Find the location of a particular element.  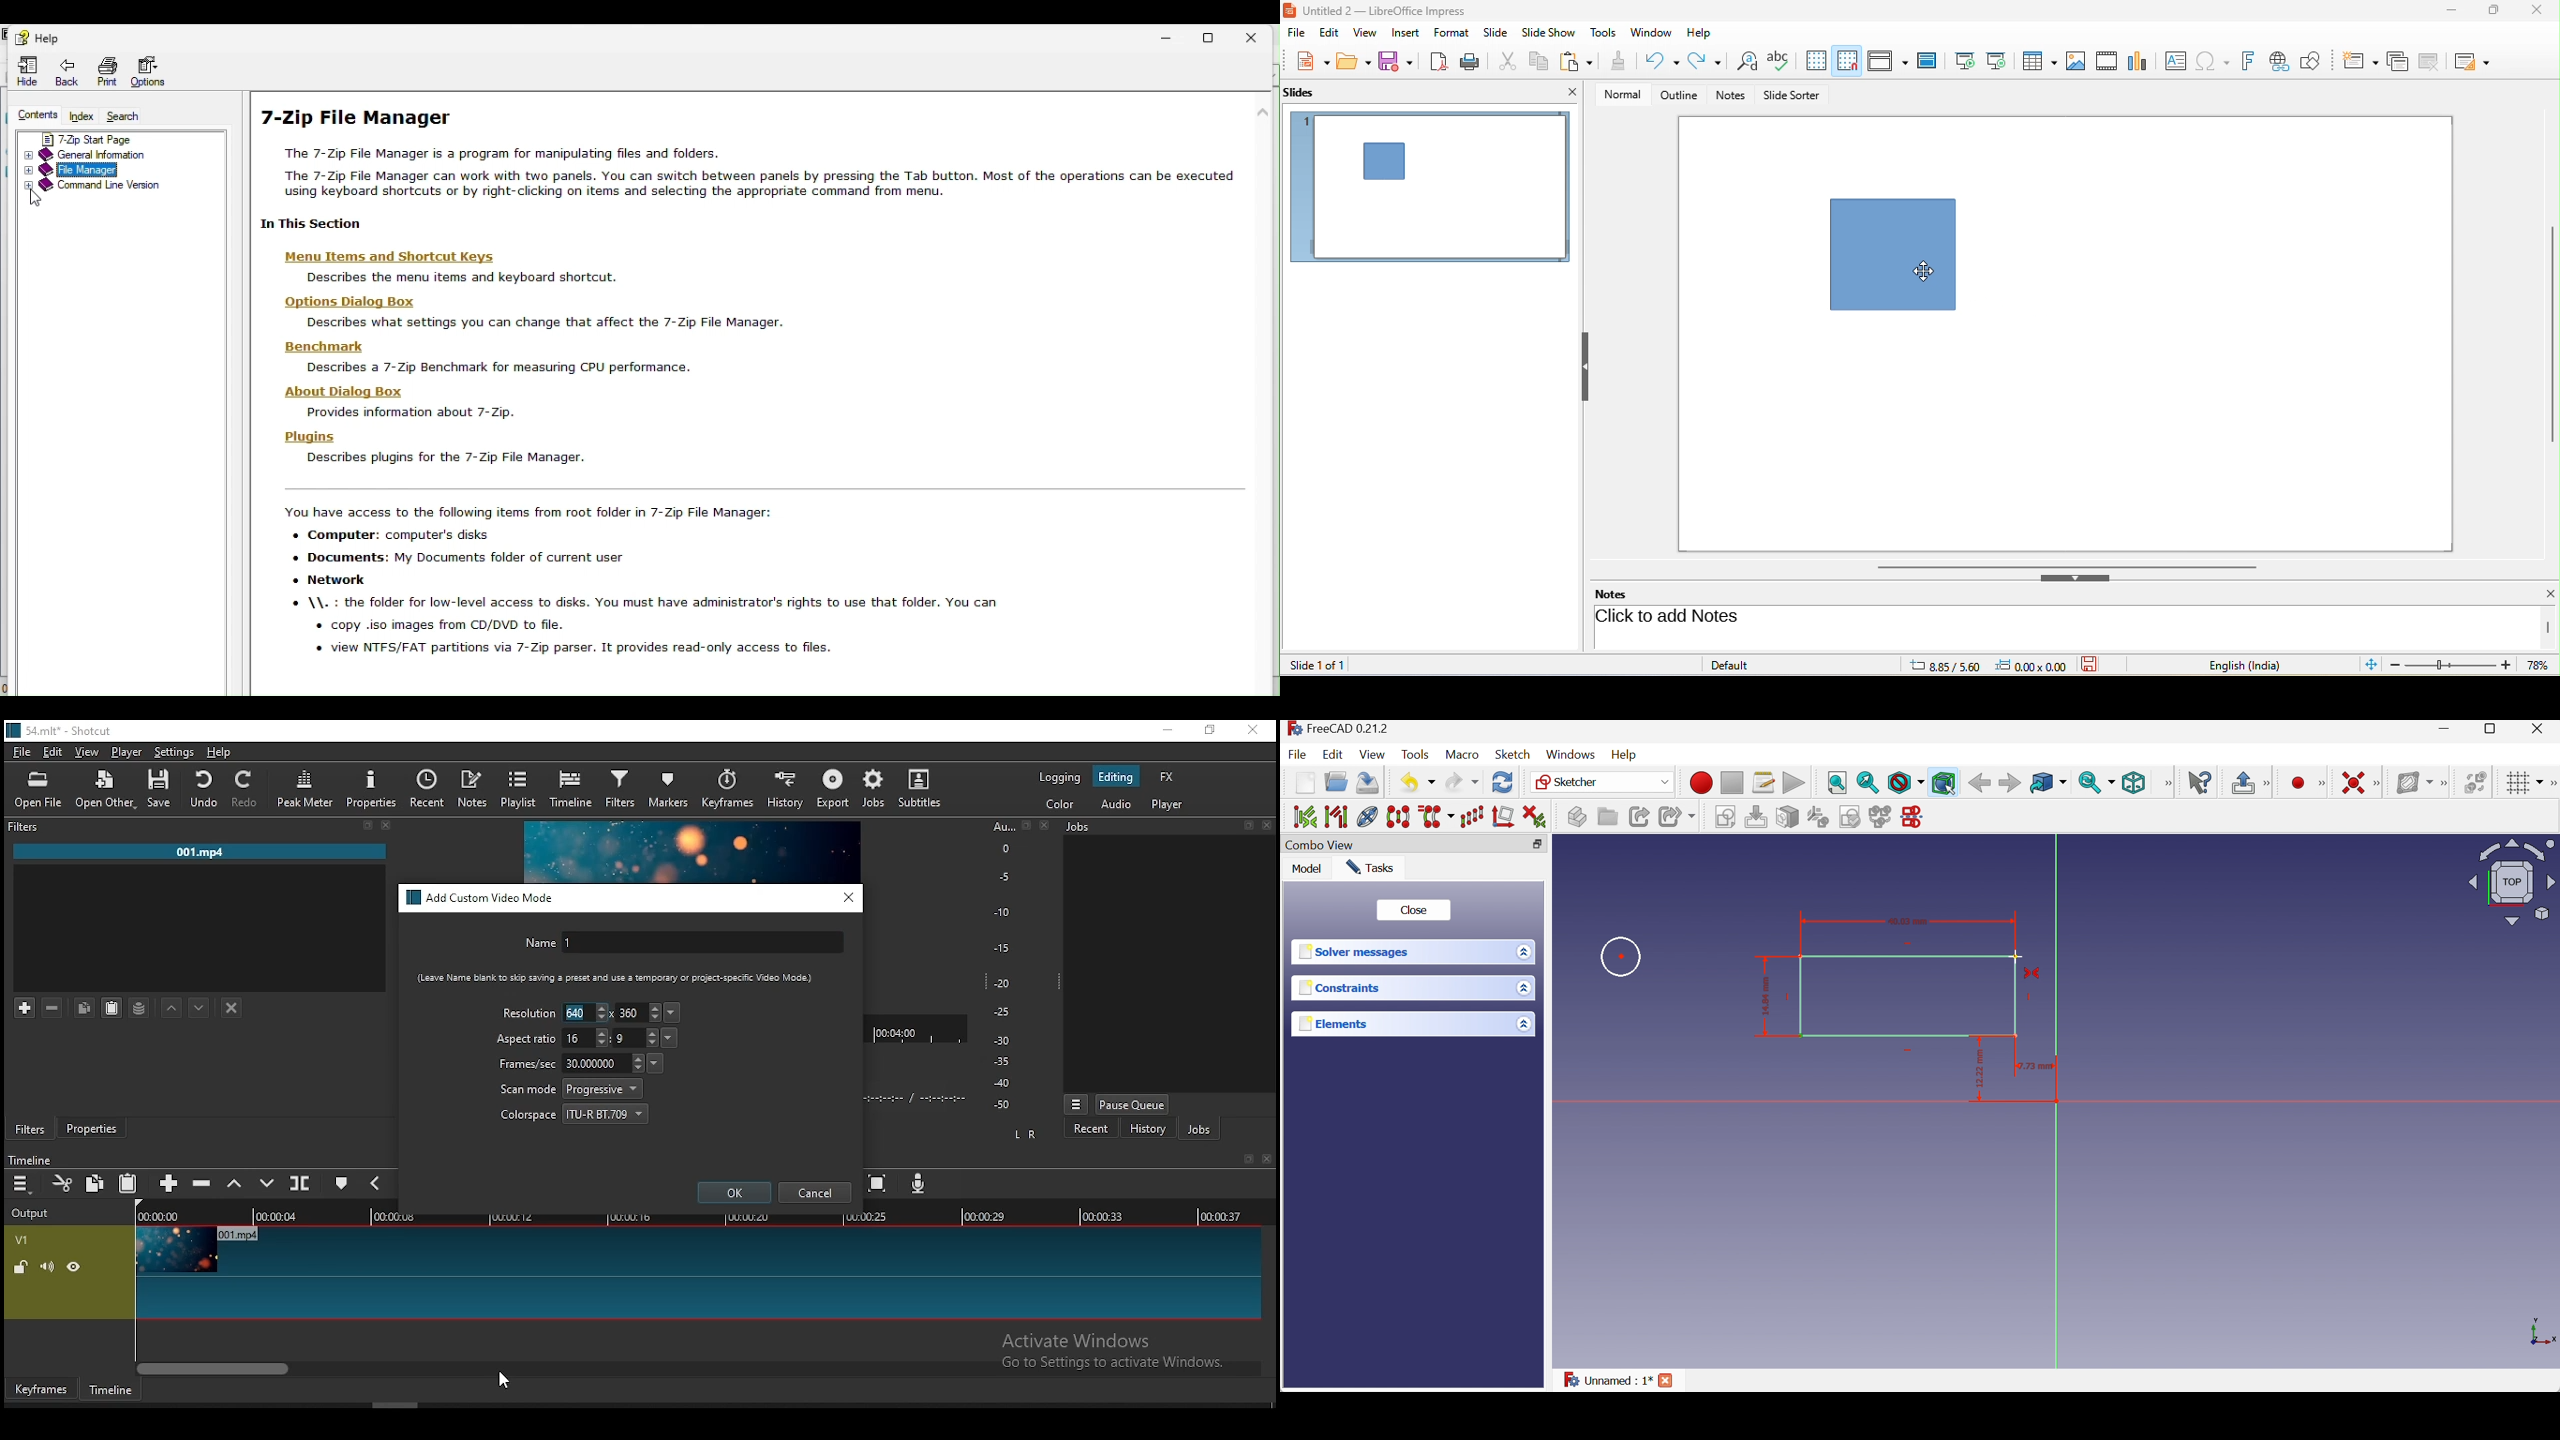

keyframes is located at coordinates (727, 792).